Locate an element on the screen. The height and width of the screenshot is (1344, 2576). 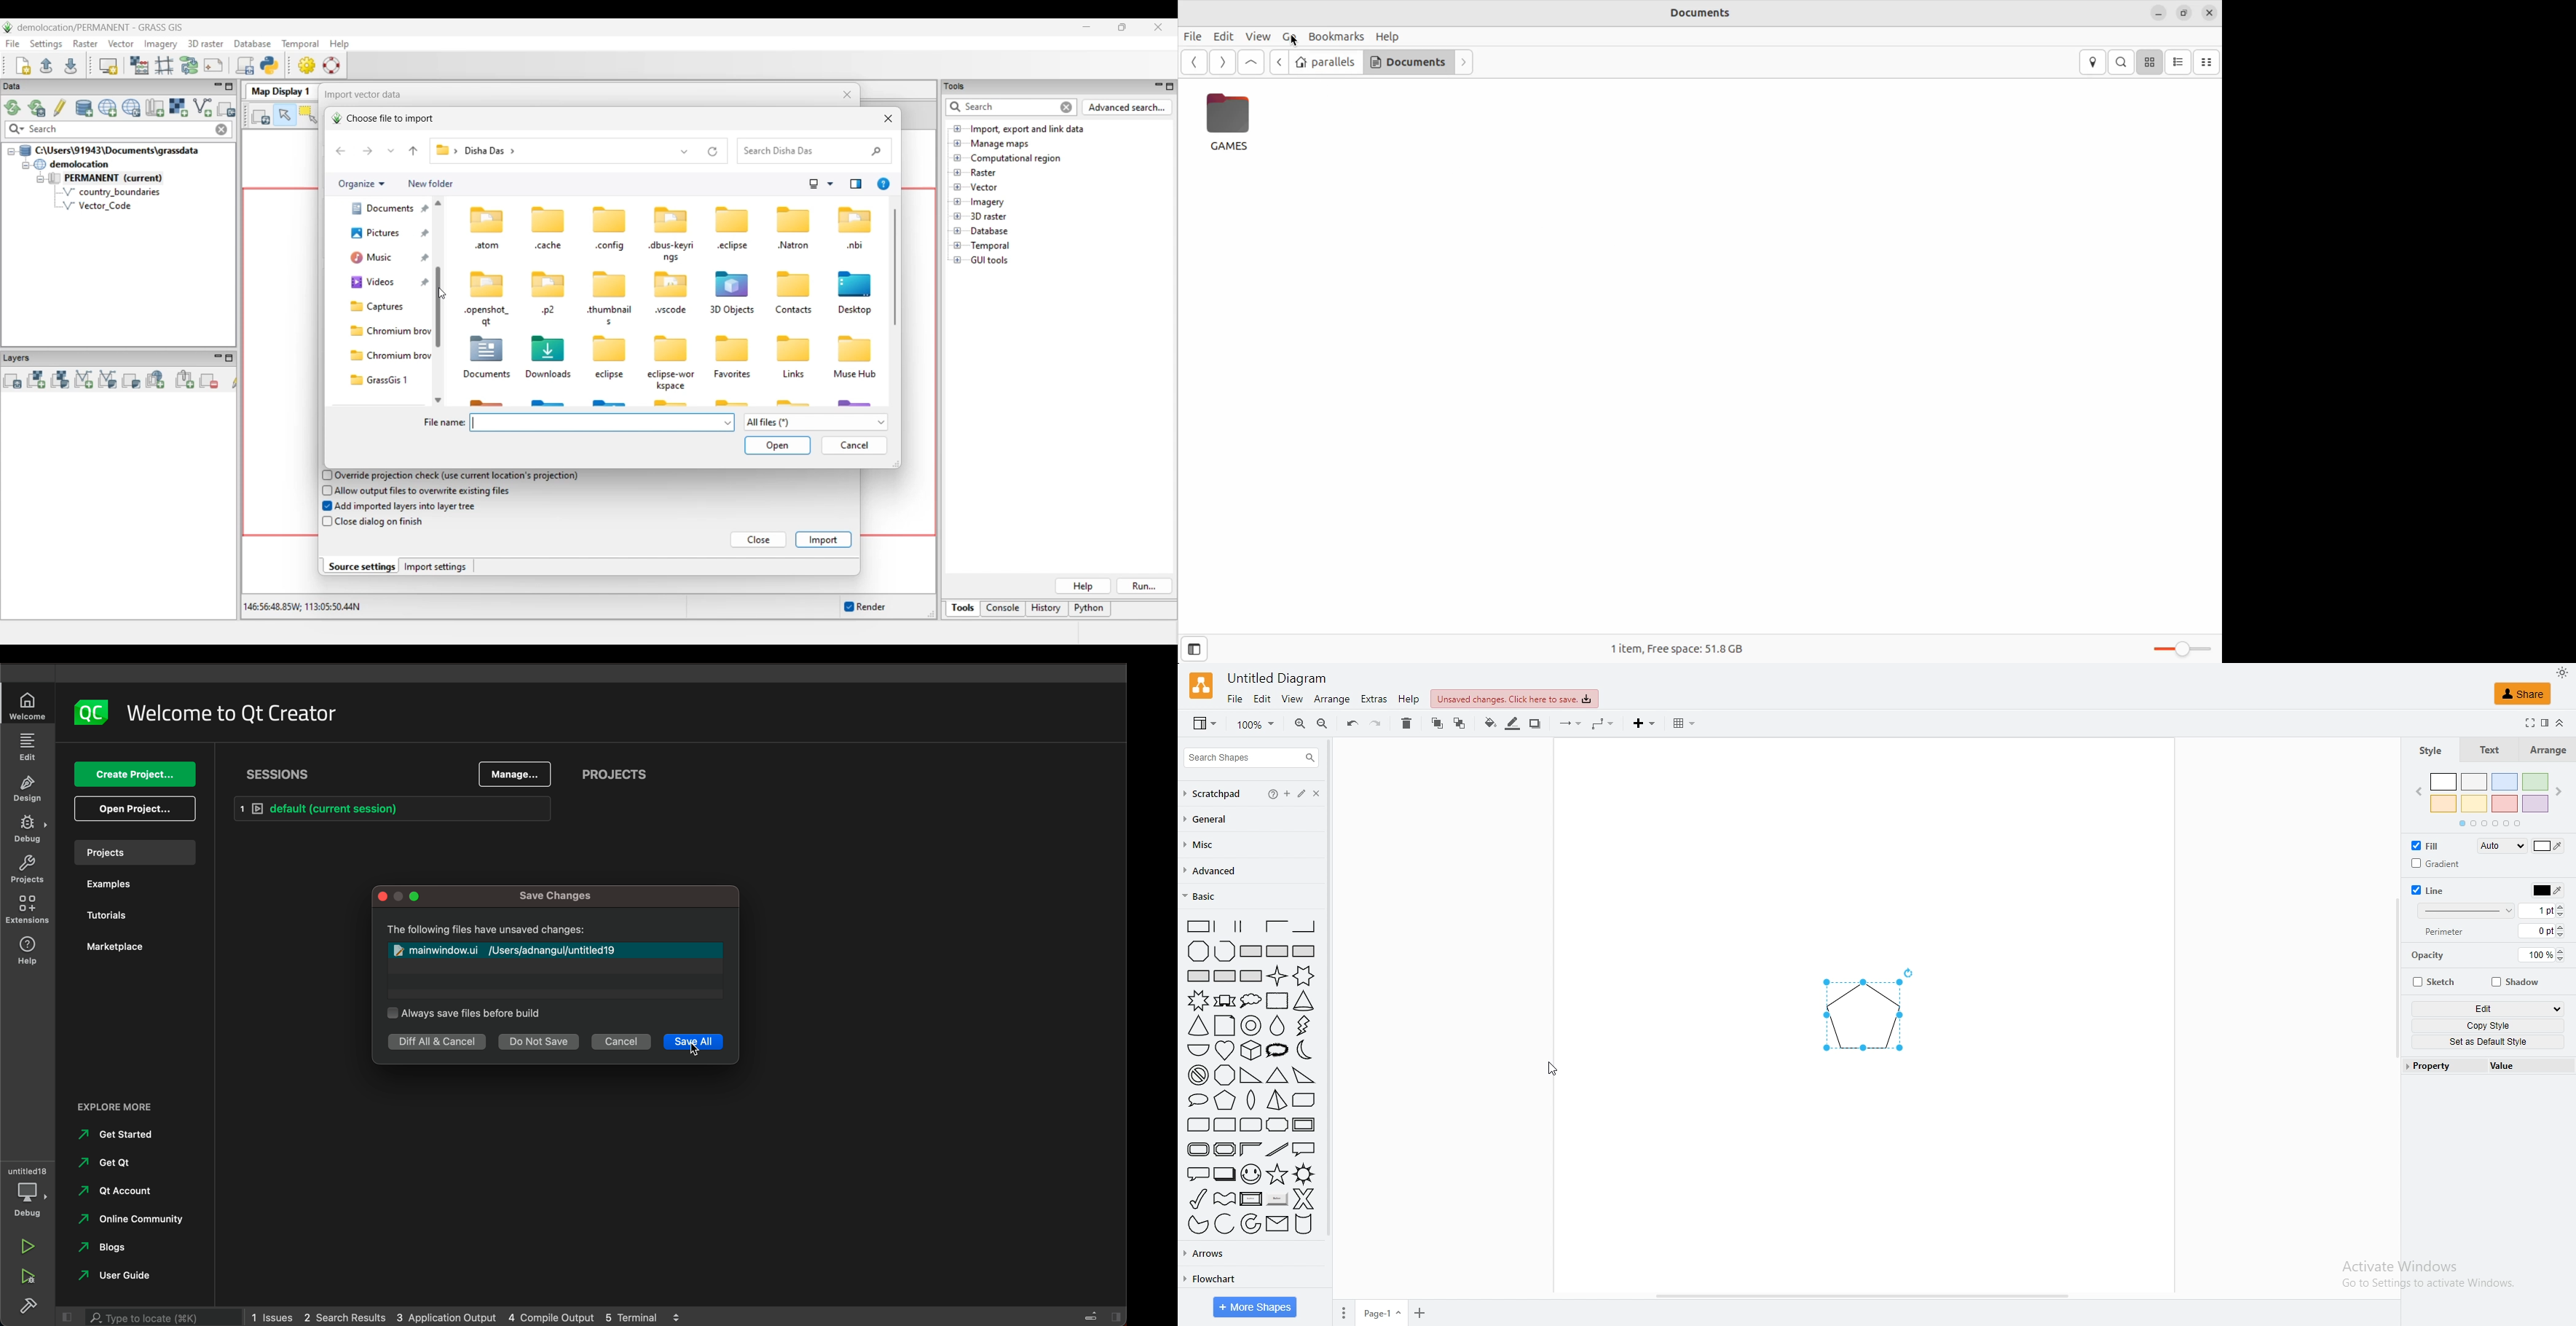
octagon is located at coordinates (1225, 1075).